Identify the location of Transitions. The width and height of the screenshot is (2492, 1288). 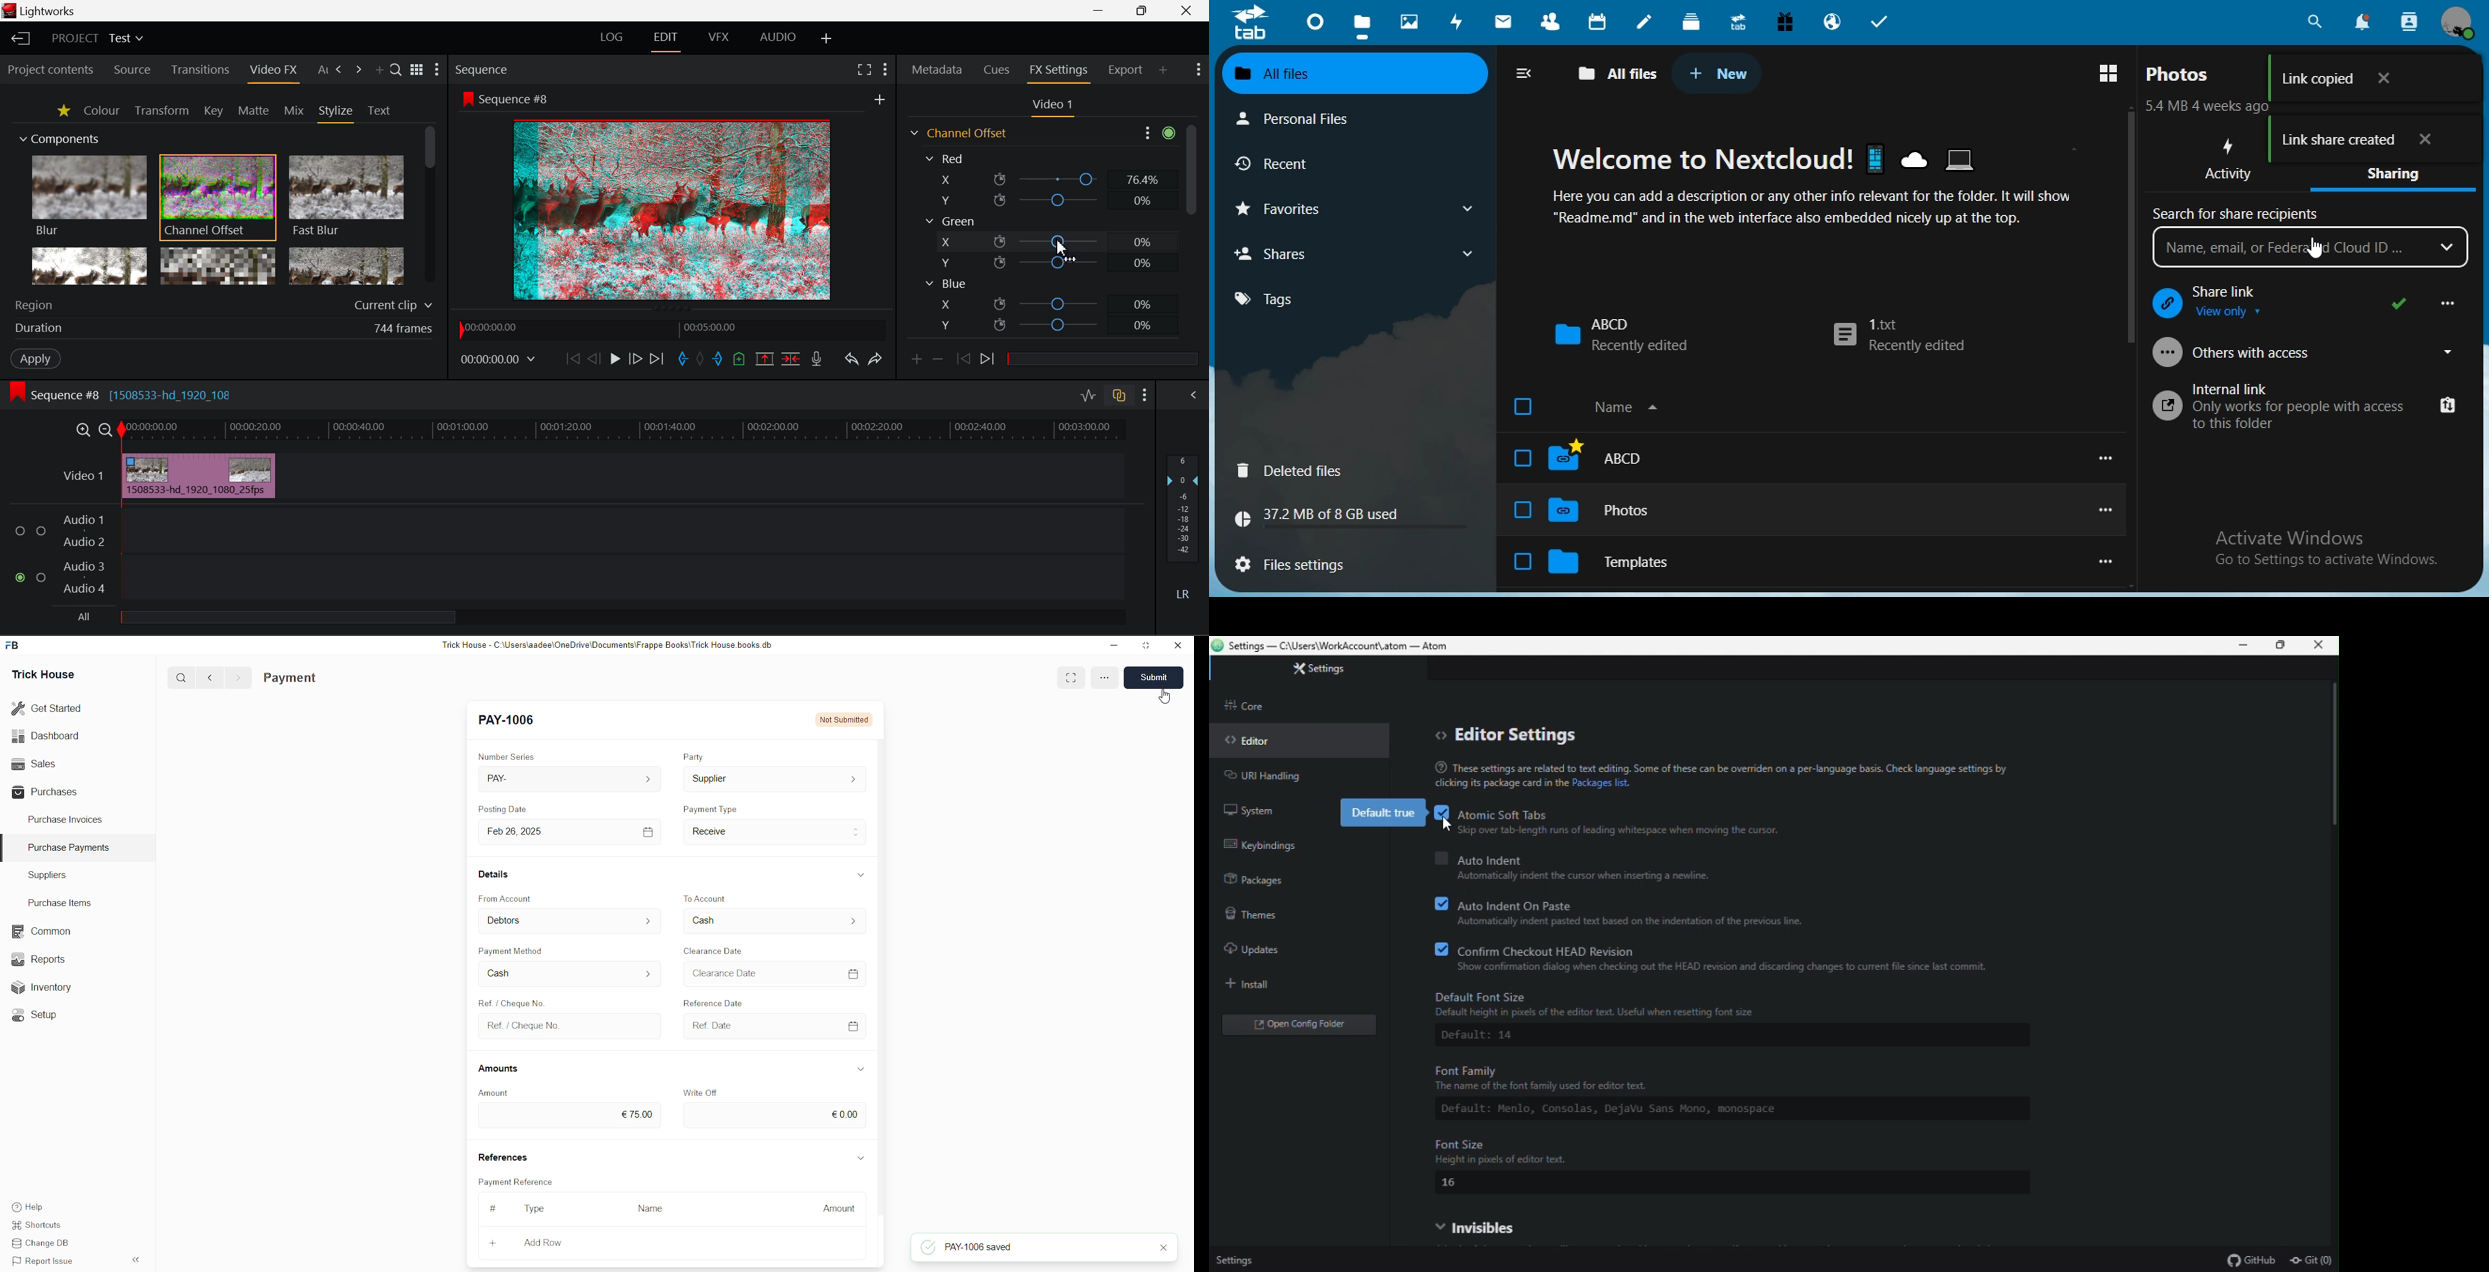
(199, 69).